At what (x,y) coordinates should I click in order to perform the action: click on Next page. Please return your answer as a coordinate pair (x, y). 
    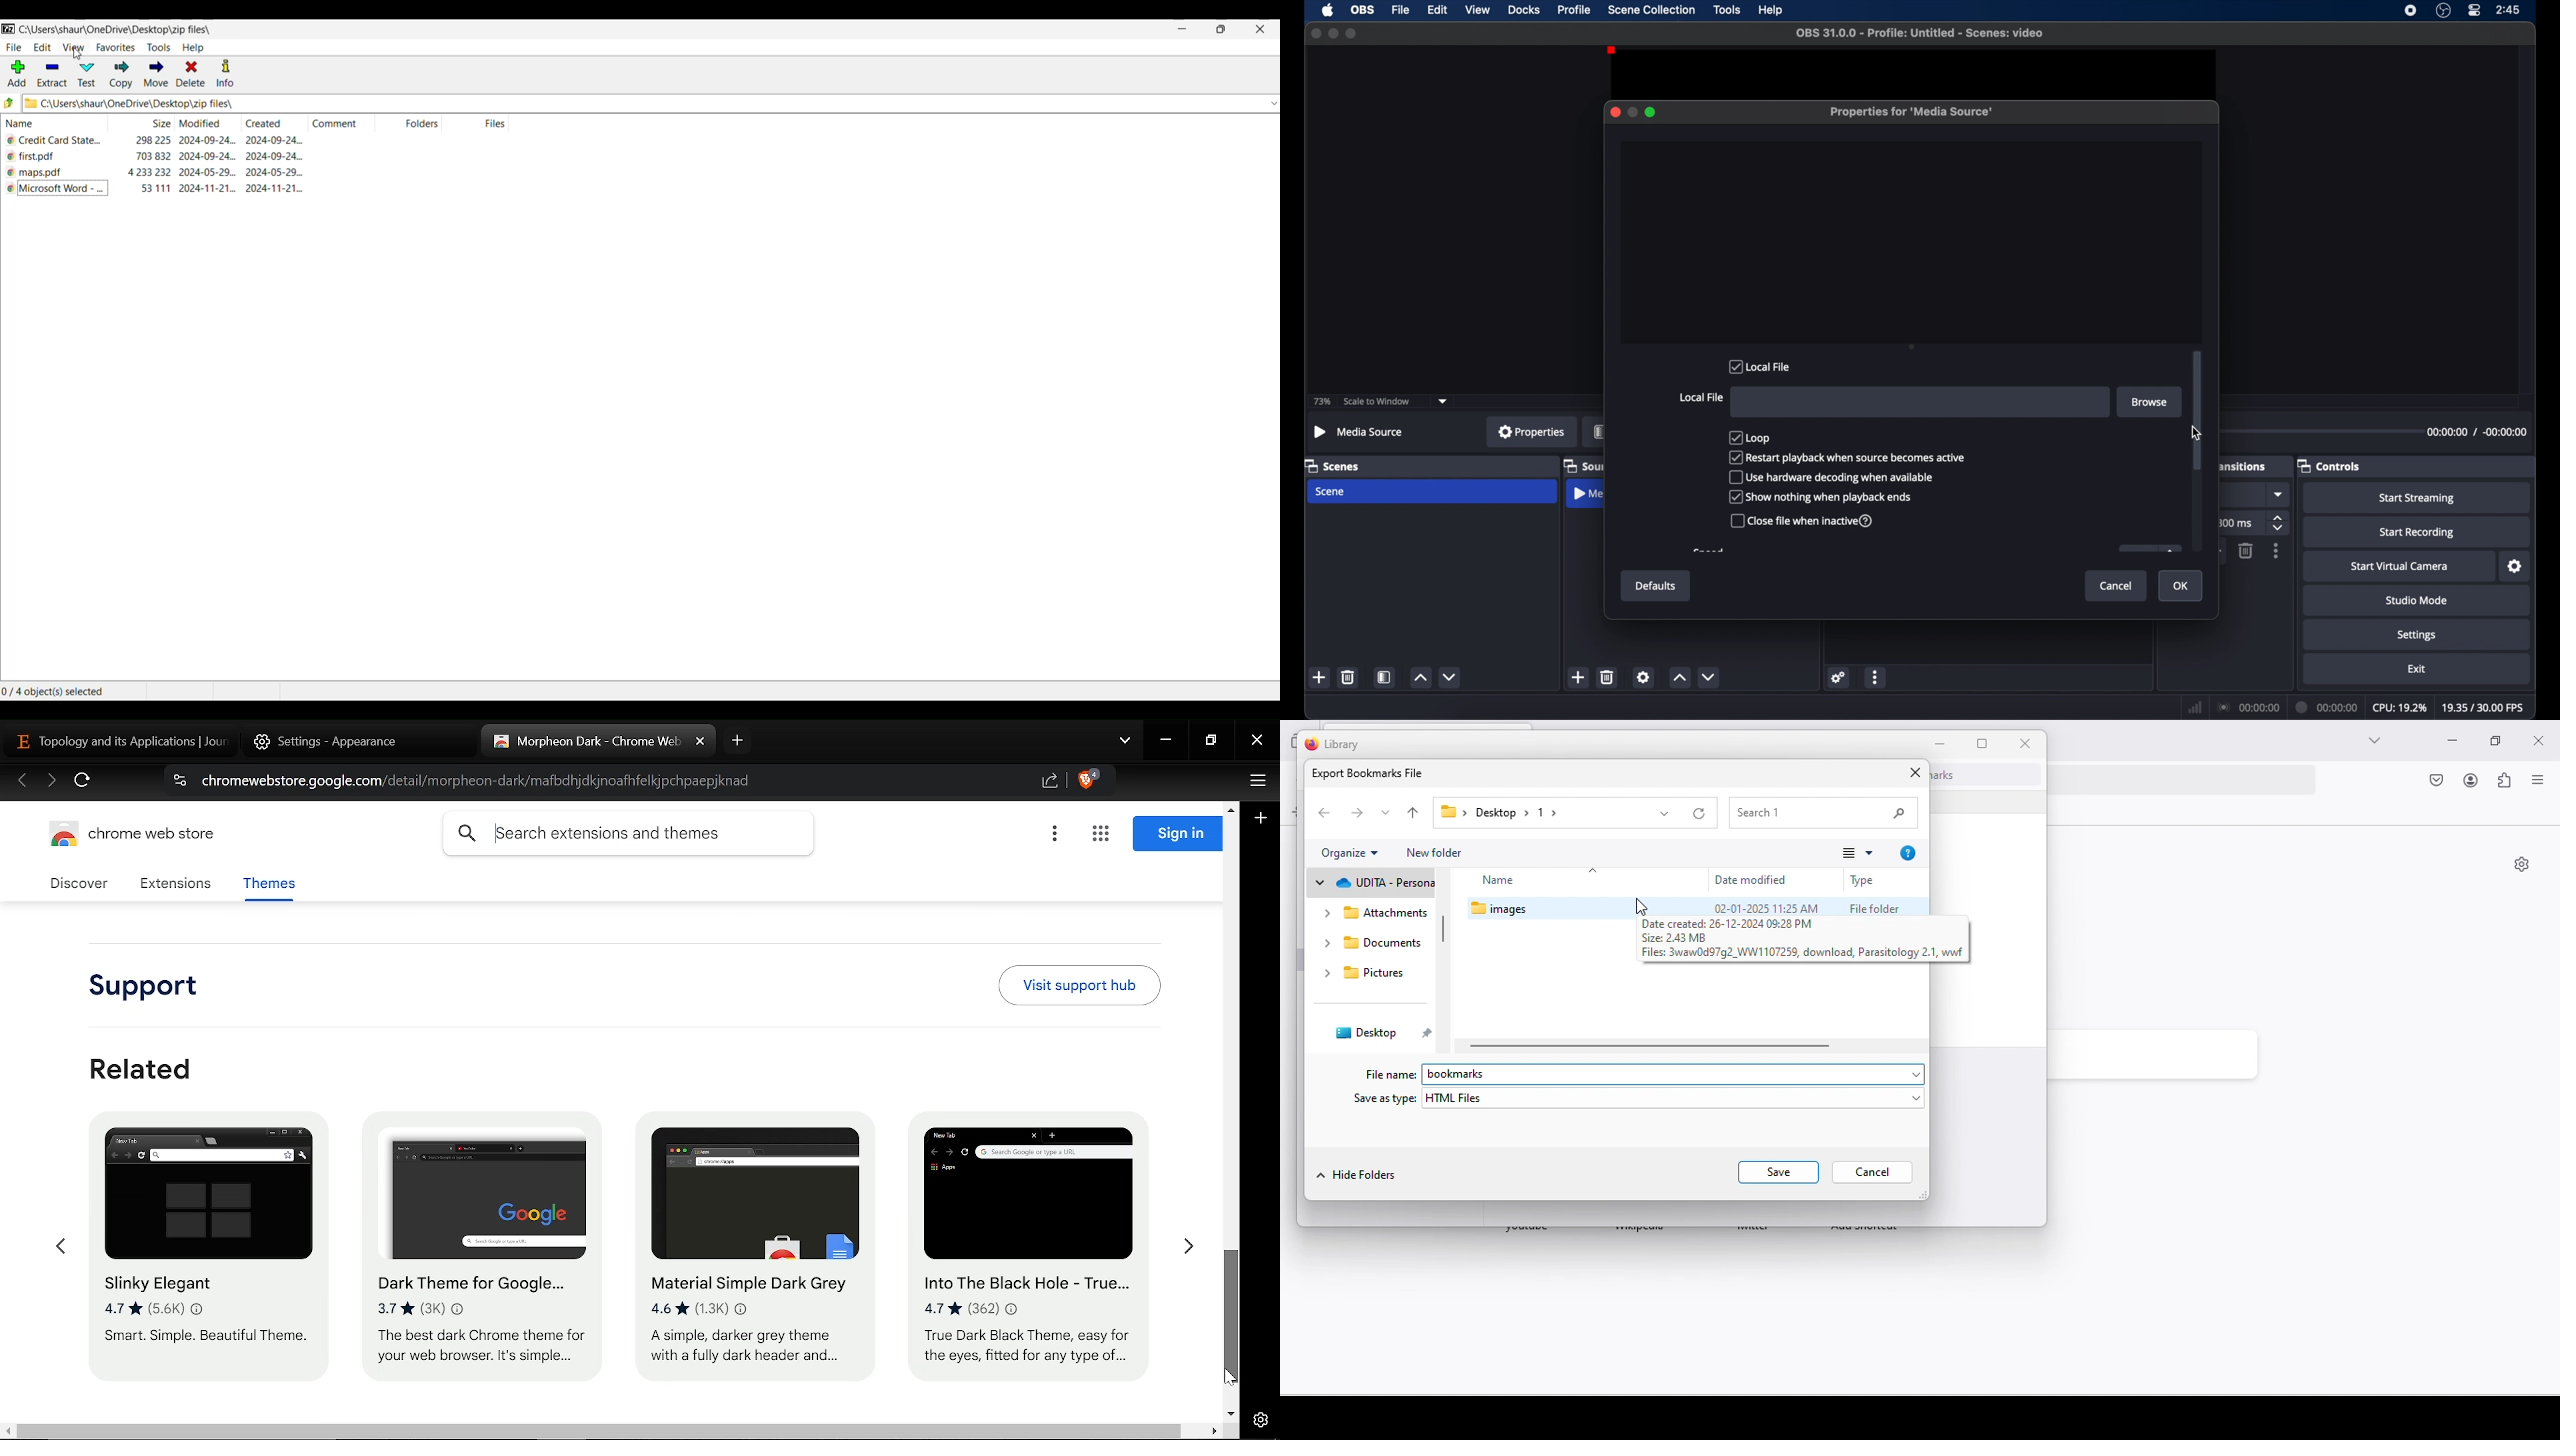
    Looking at the image, I should click on (51, 782).